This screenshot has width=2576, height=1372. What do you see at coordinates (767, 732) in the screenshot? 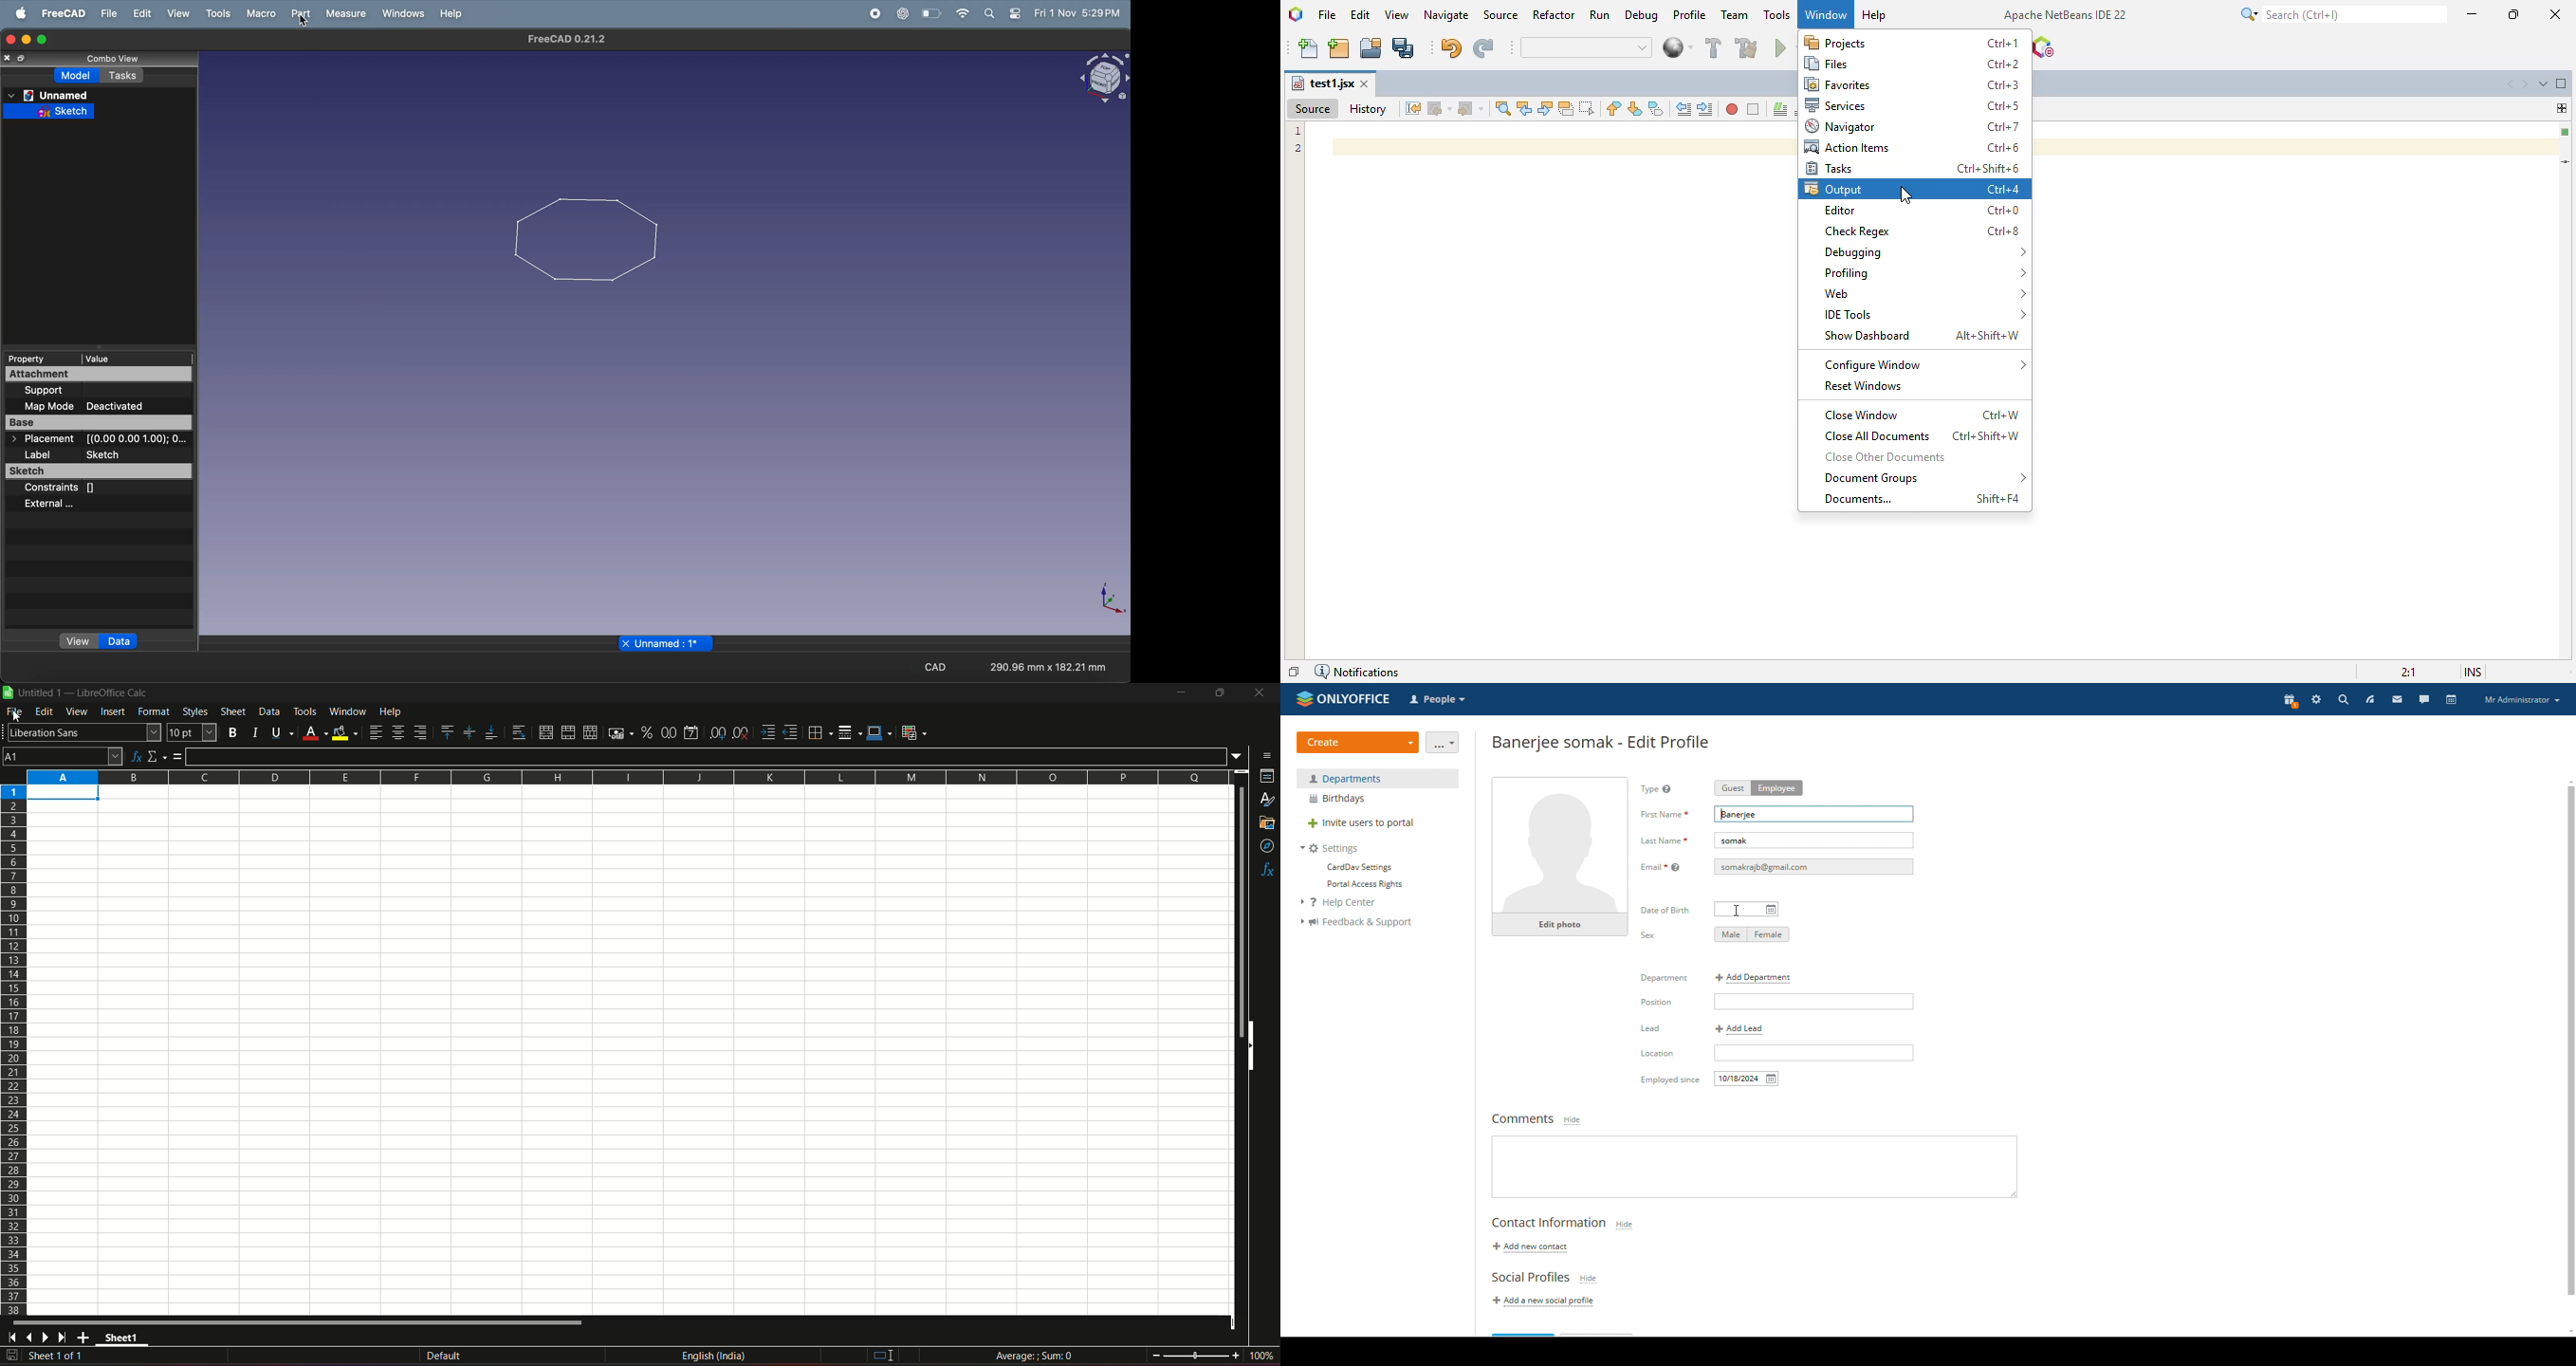
I see `increase indent` at bounding box center [767, 732].